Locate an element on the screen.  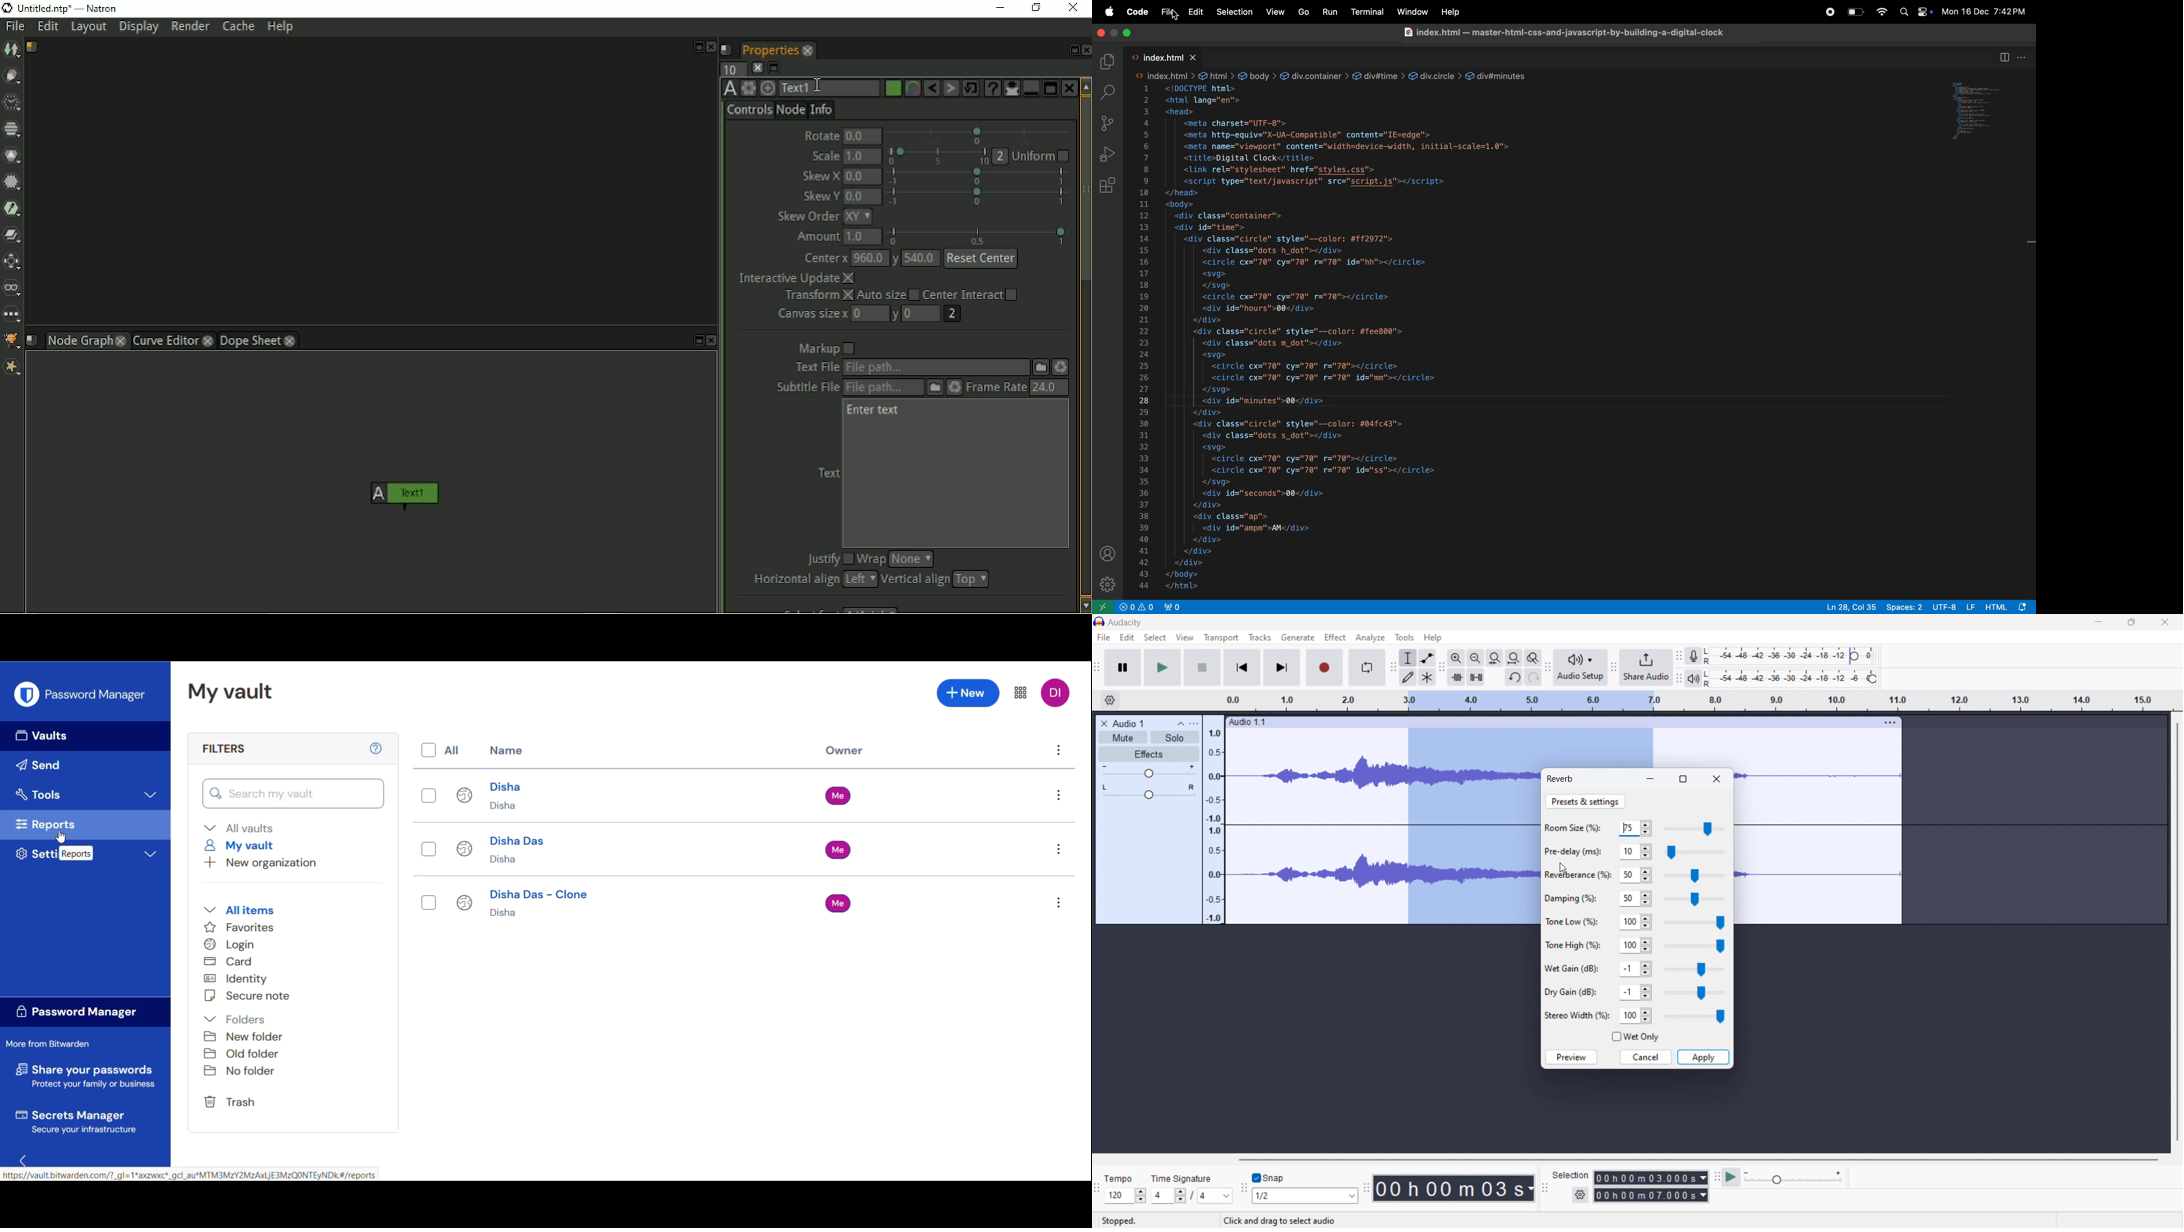
code is located at coordinates (1137, 12).